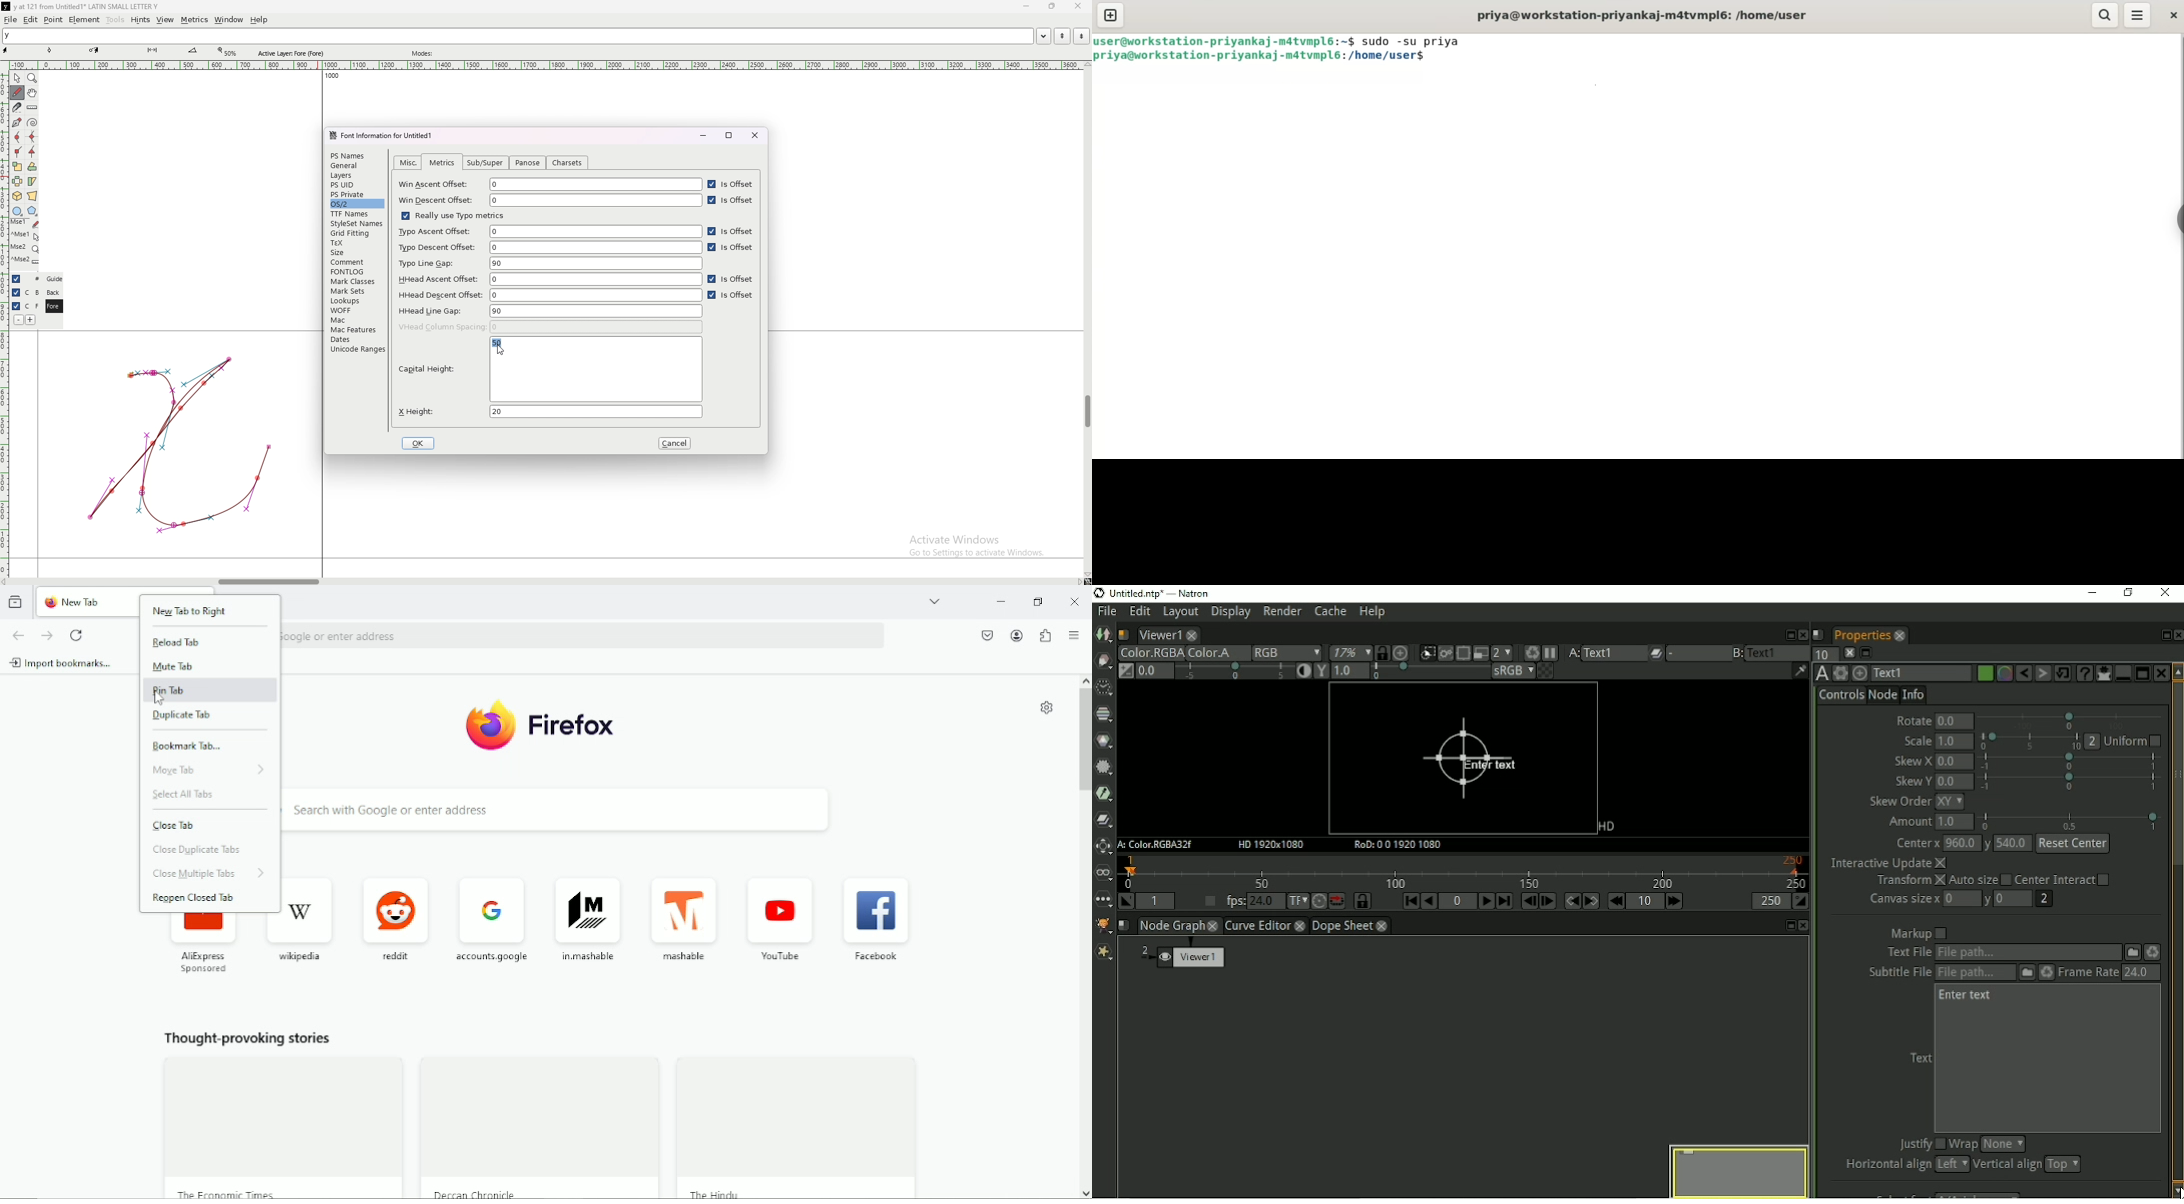 The width and height of the screenshot is (2184, 1204). I want to click on is offset, so click(731, 185).